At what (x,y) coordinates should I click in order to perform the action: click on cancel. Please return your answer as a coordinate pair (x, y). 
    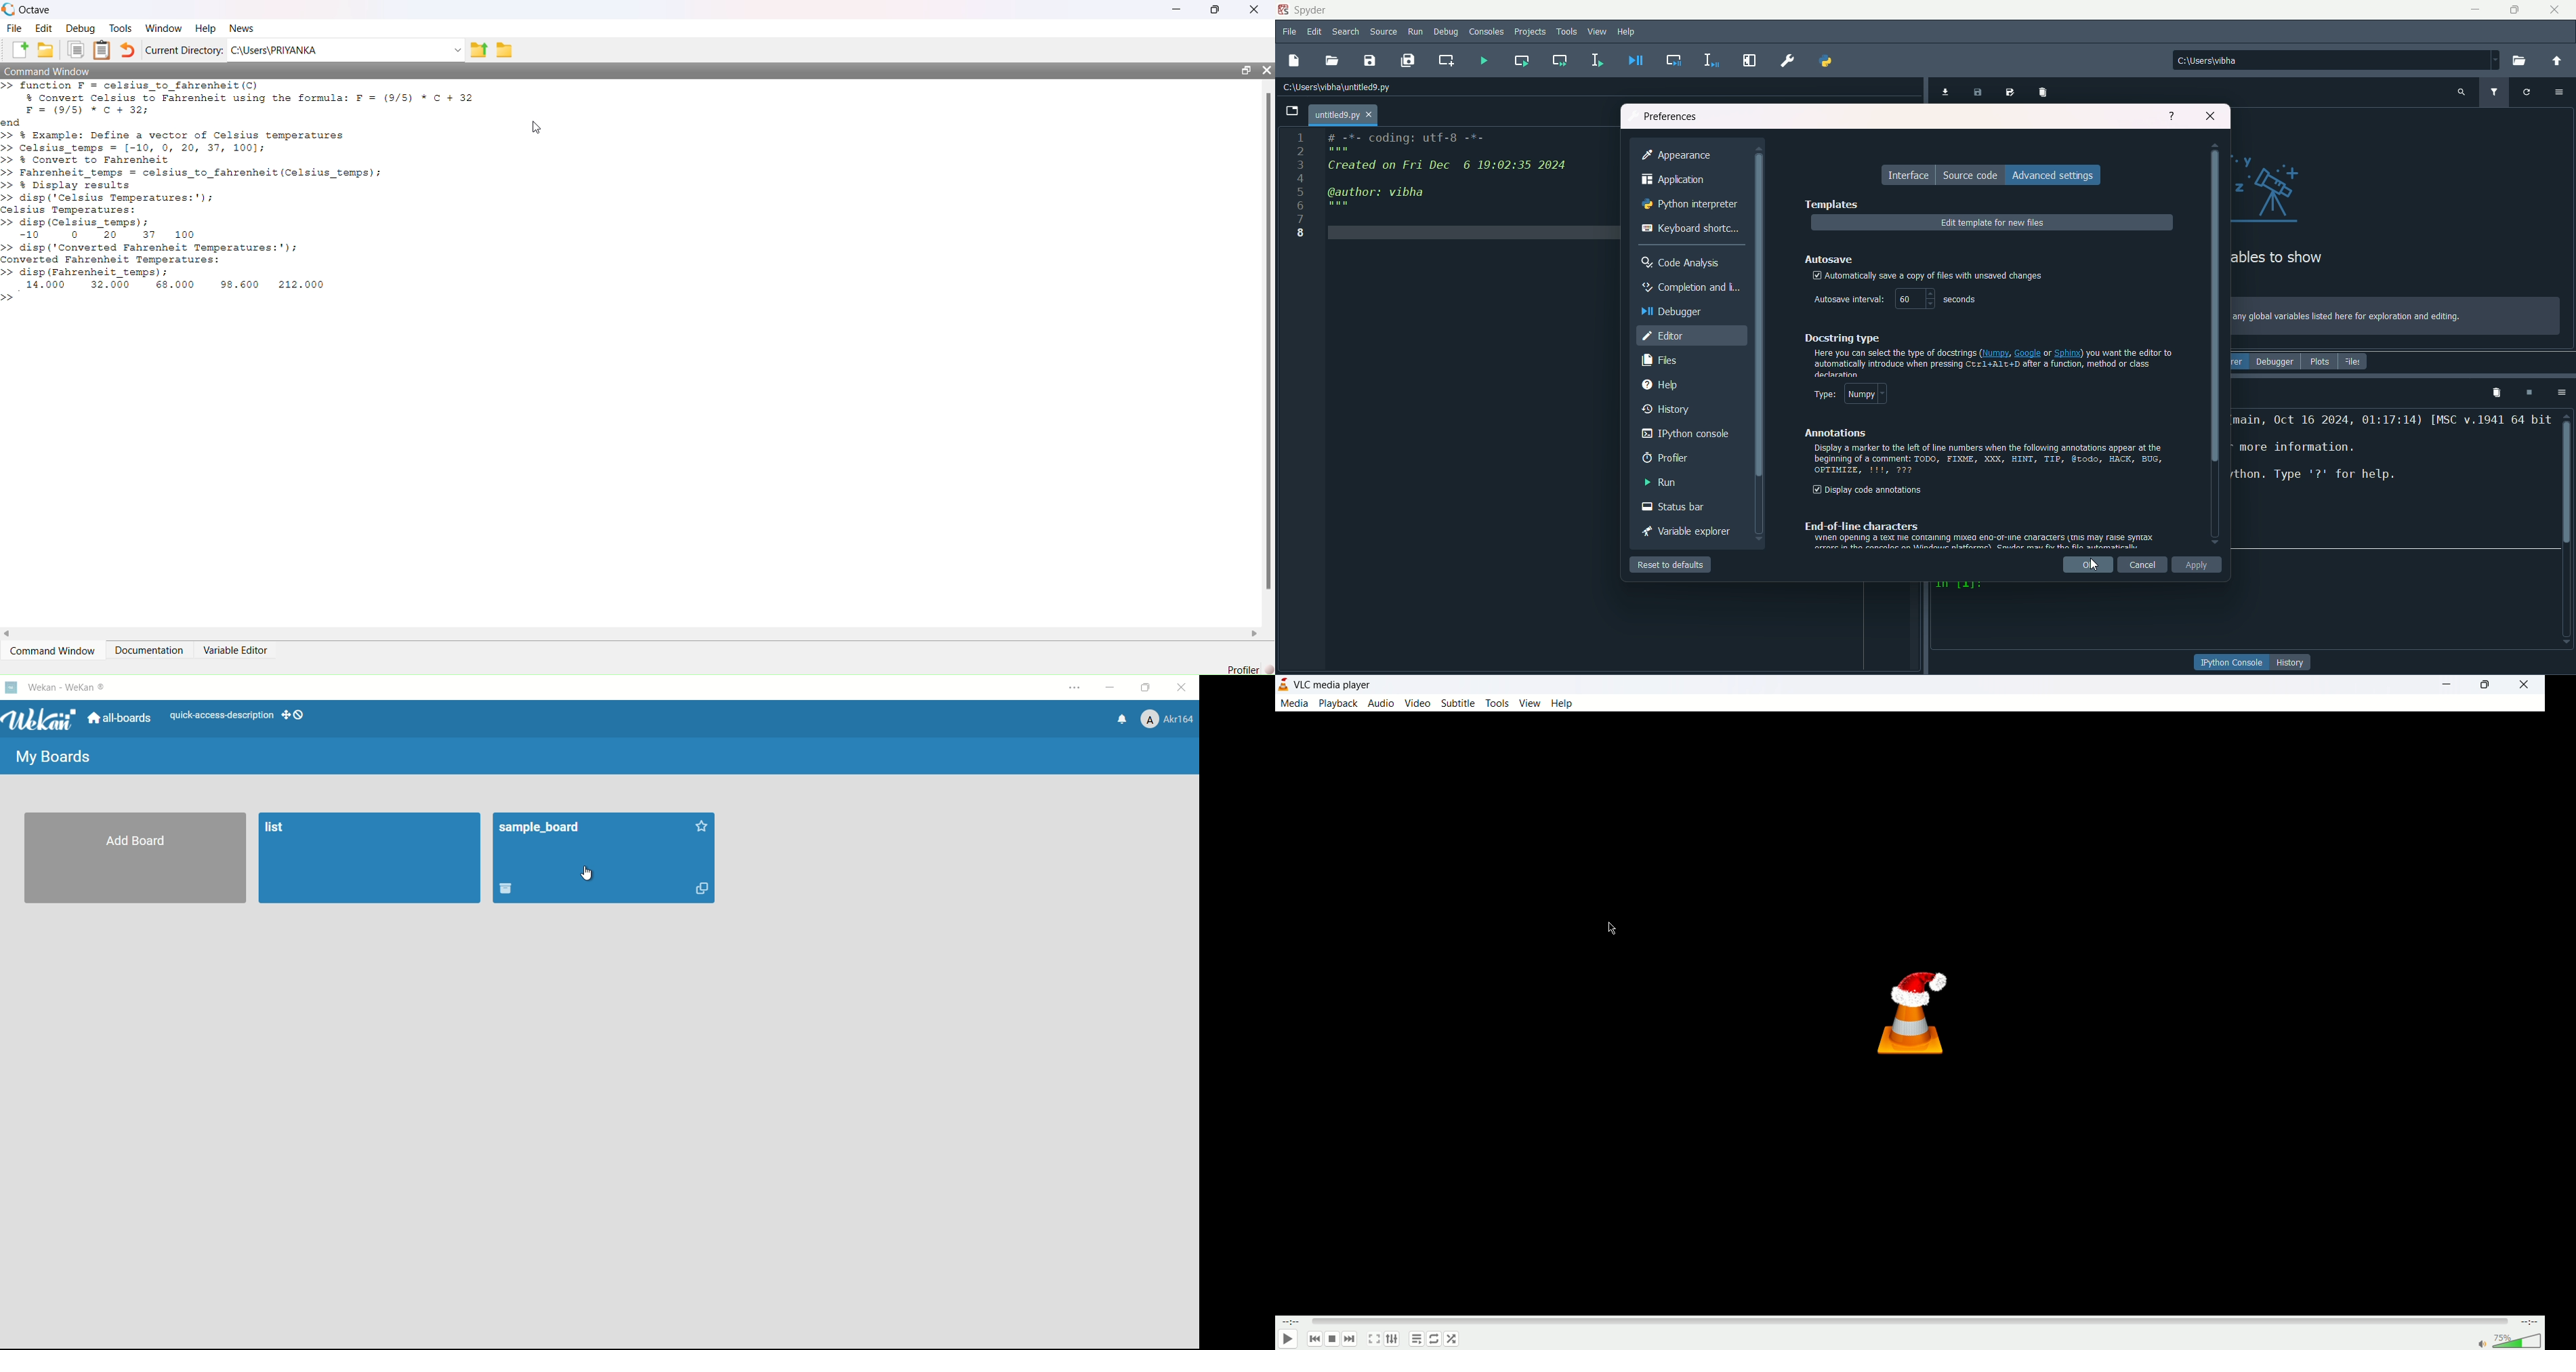
    Looking at the image, I should click on (2143, 566).